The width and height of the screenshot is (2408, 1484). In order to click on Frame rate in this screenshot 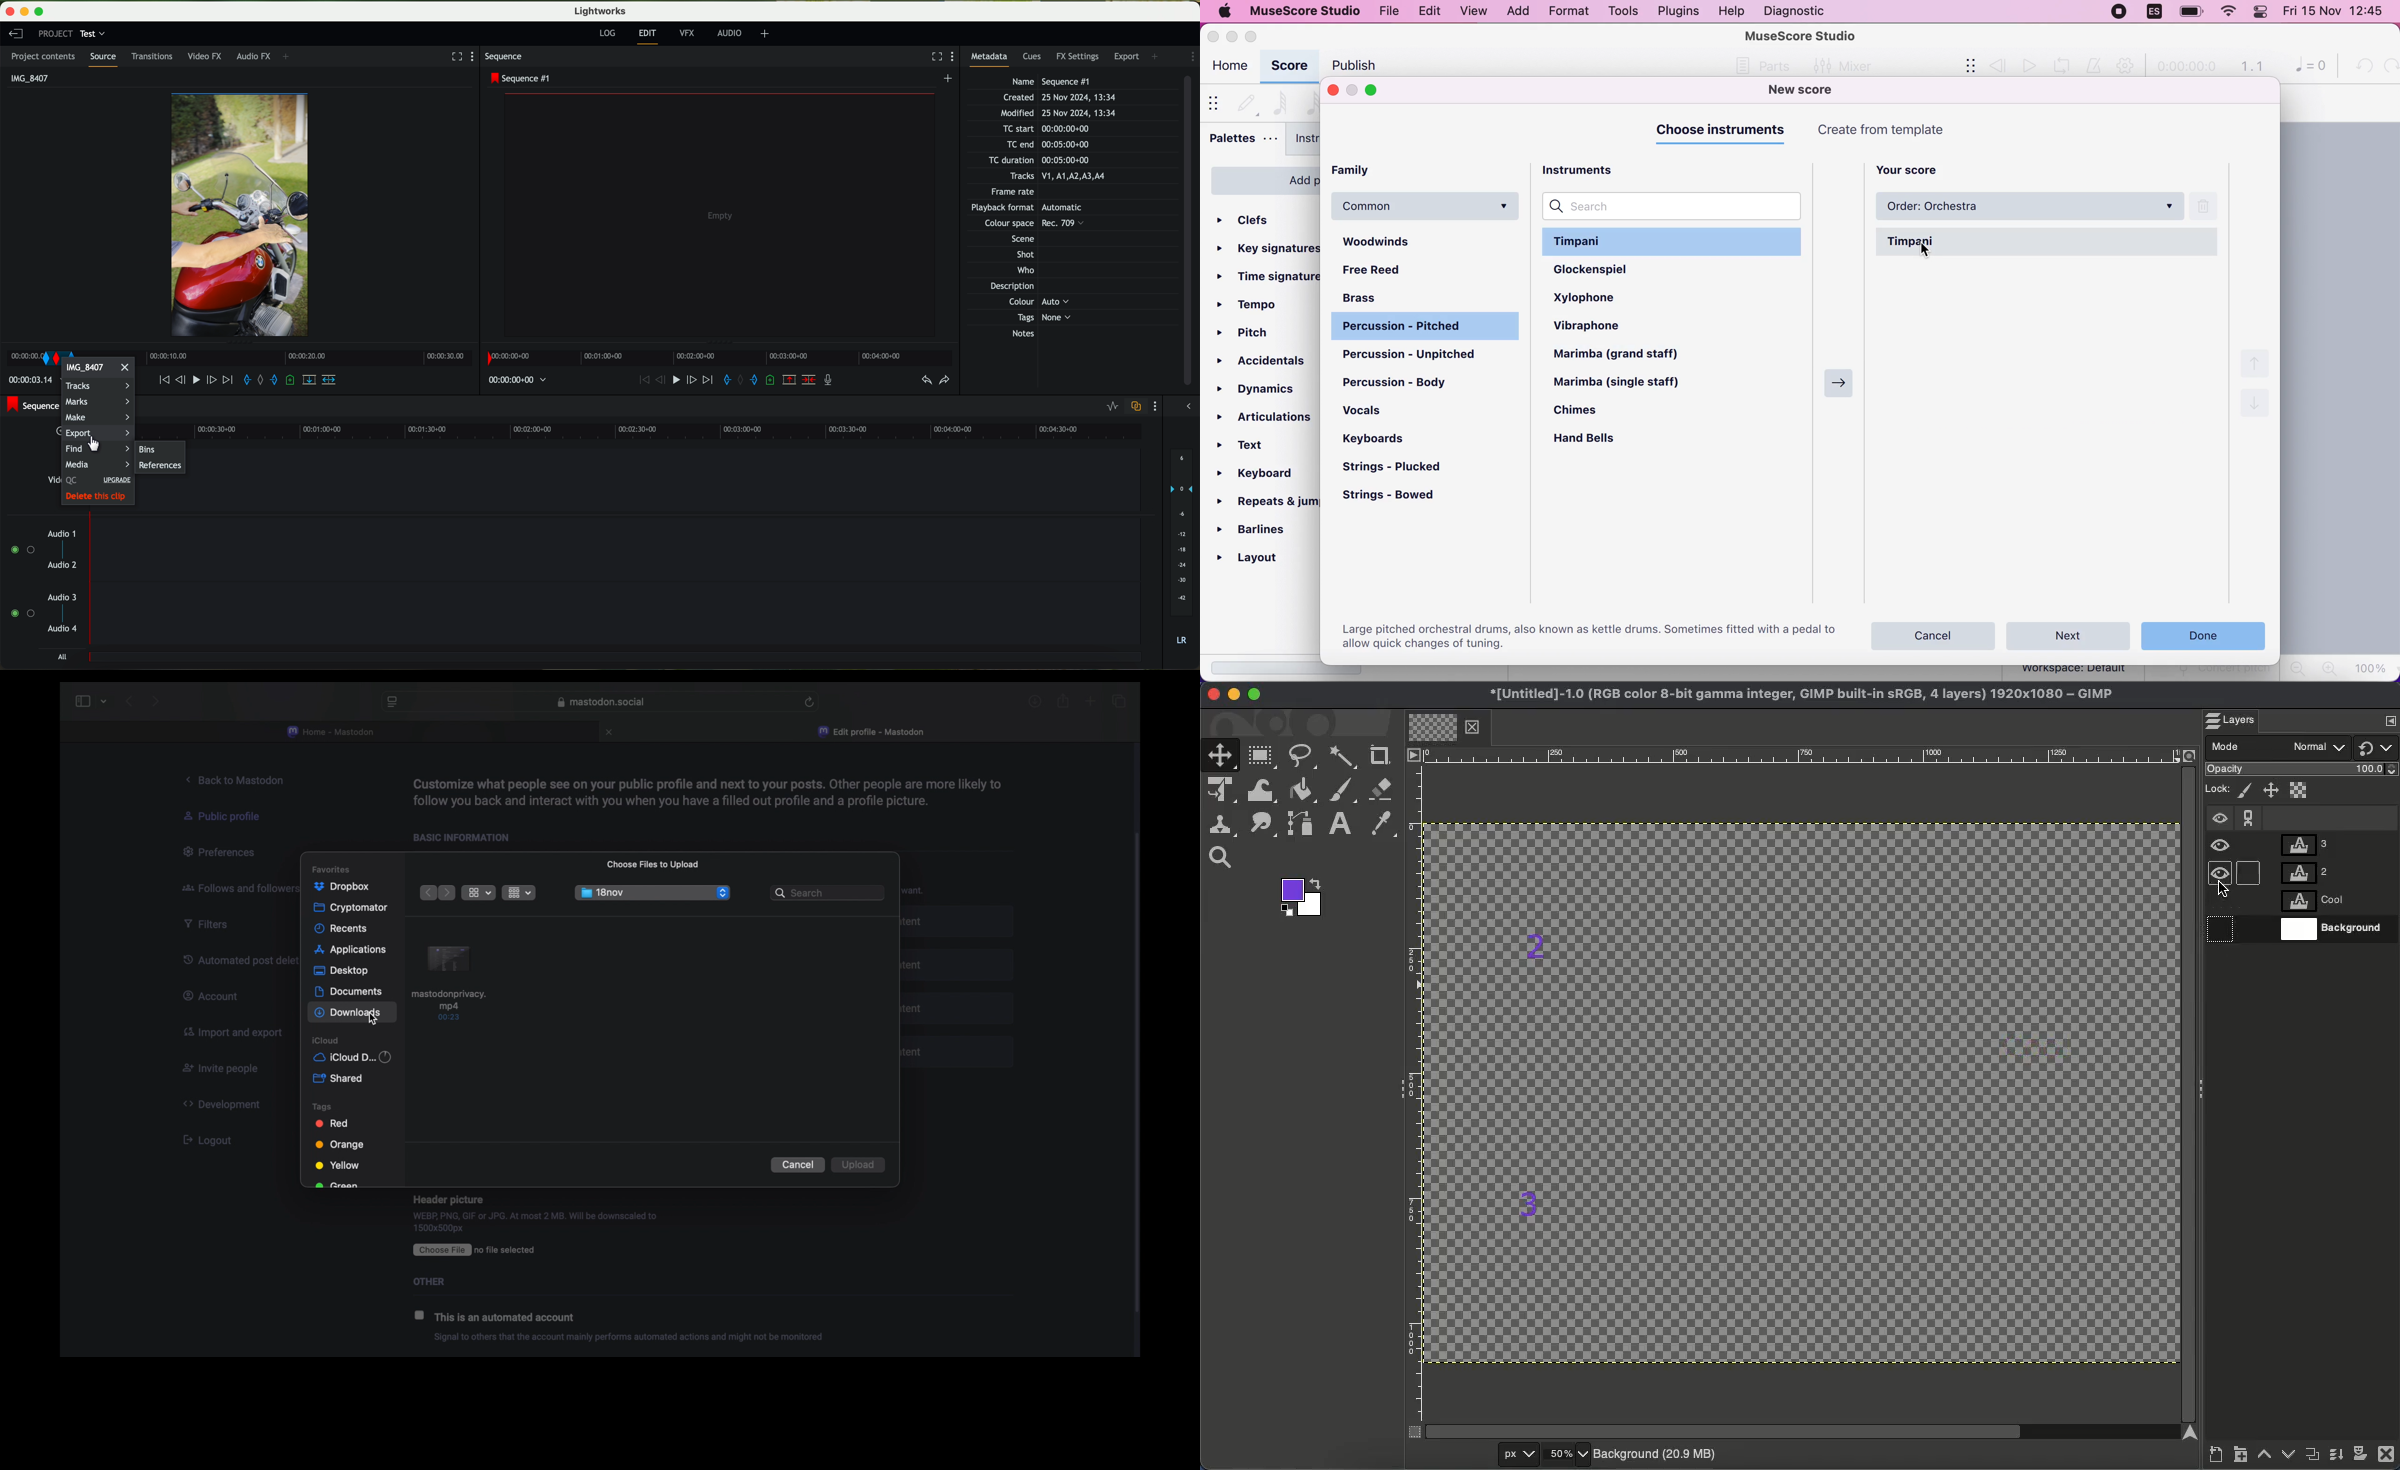, I will do `click(1015, 193)`.